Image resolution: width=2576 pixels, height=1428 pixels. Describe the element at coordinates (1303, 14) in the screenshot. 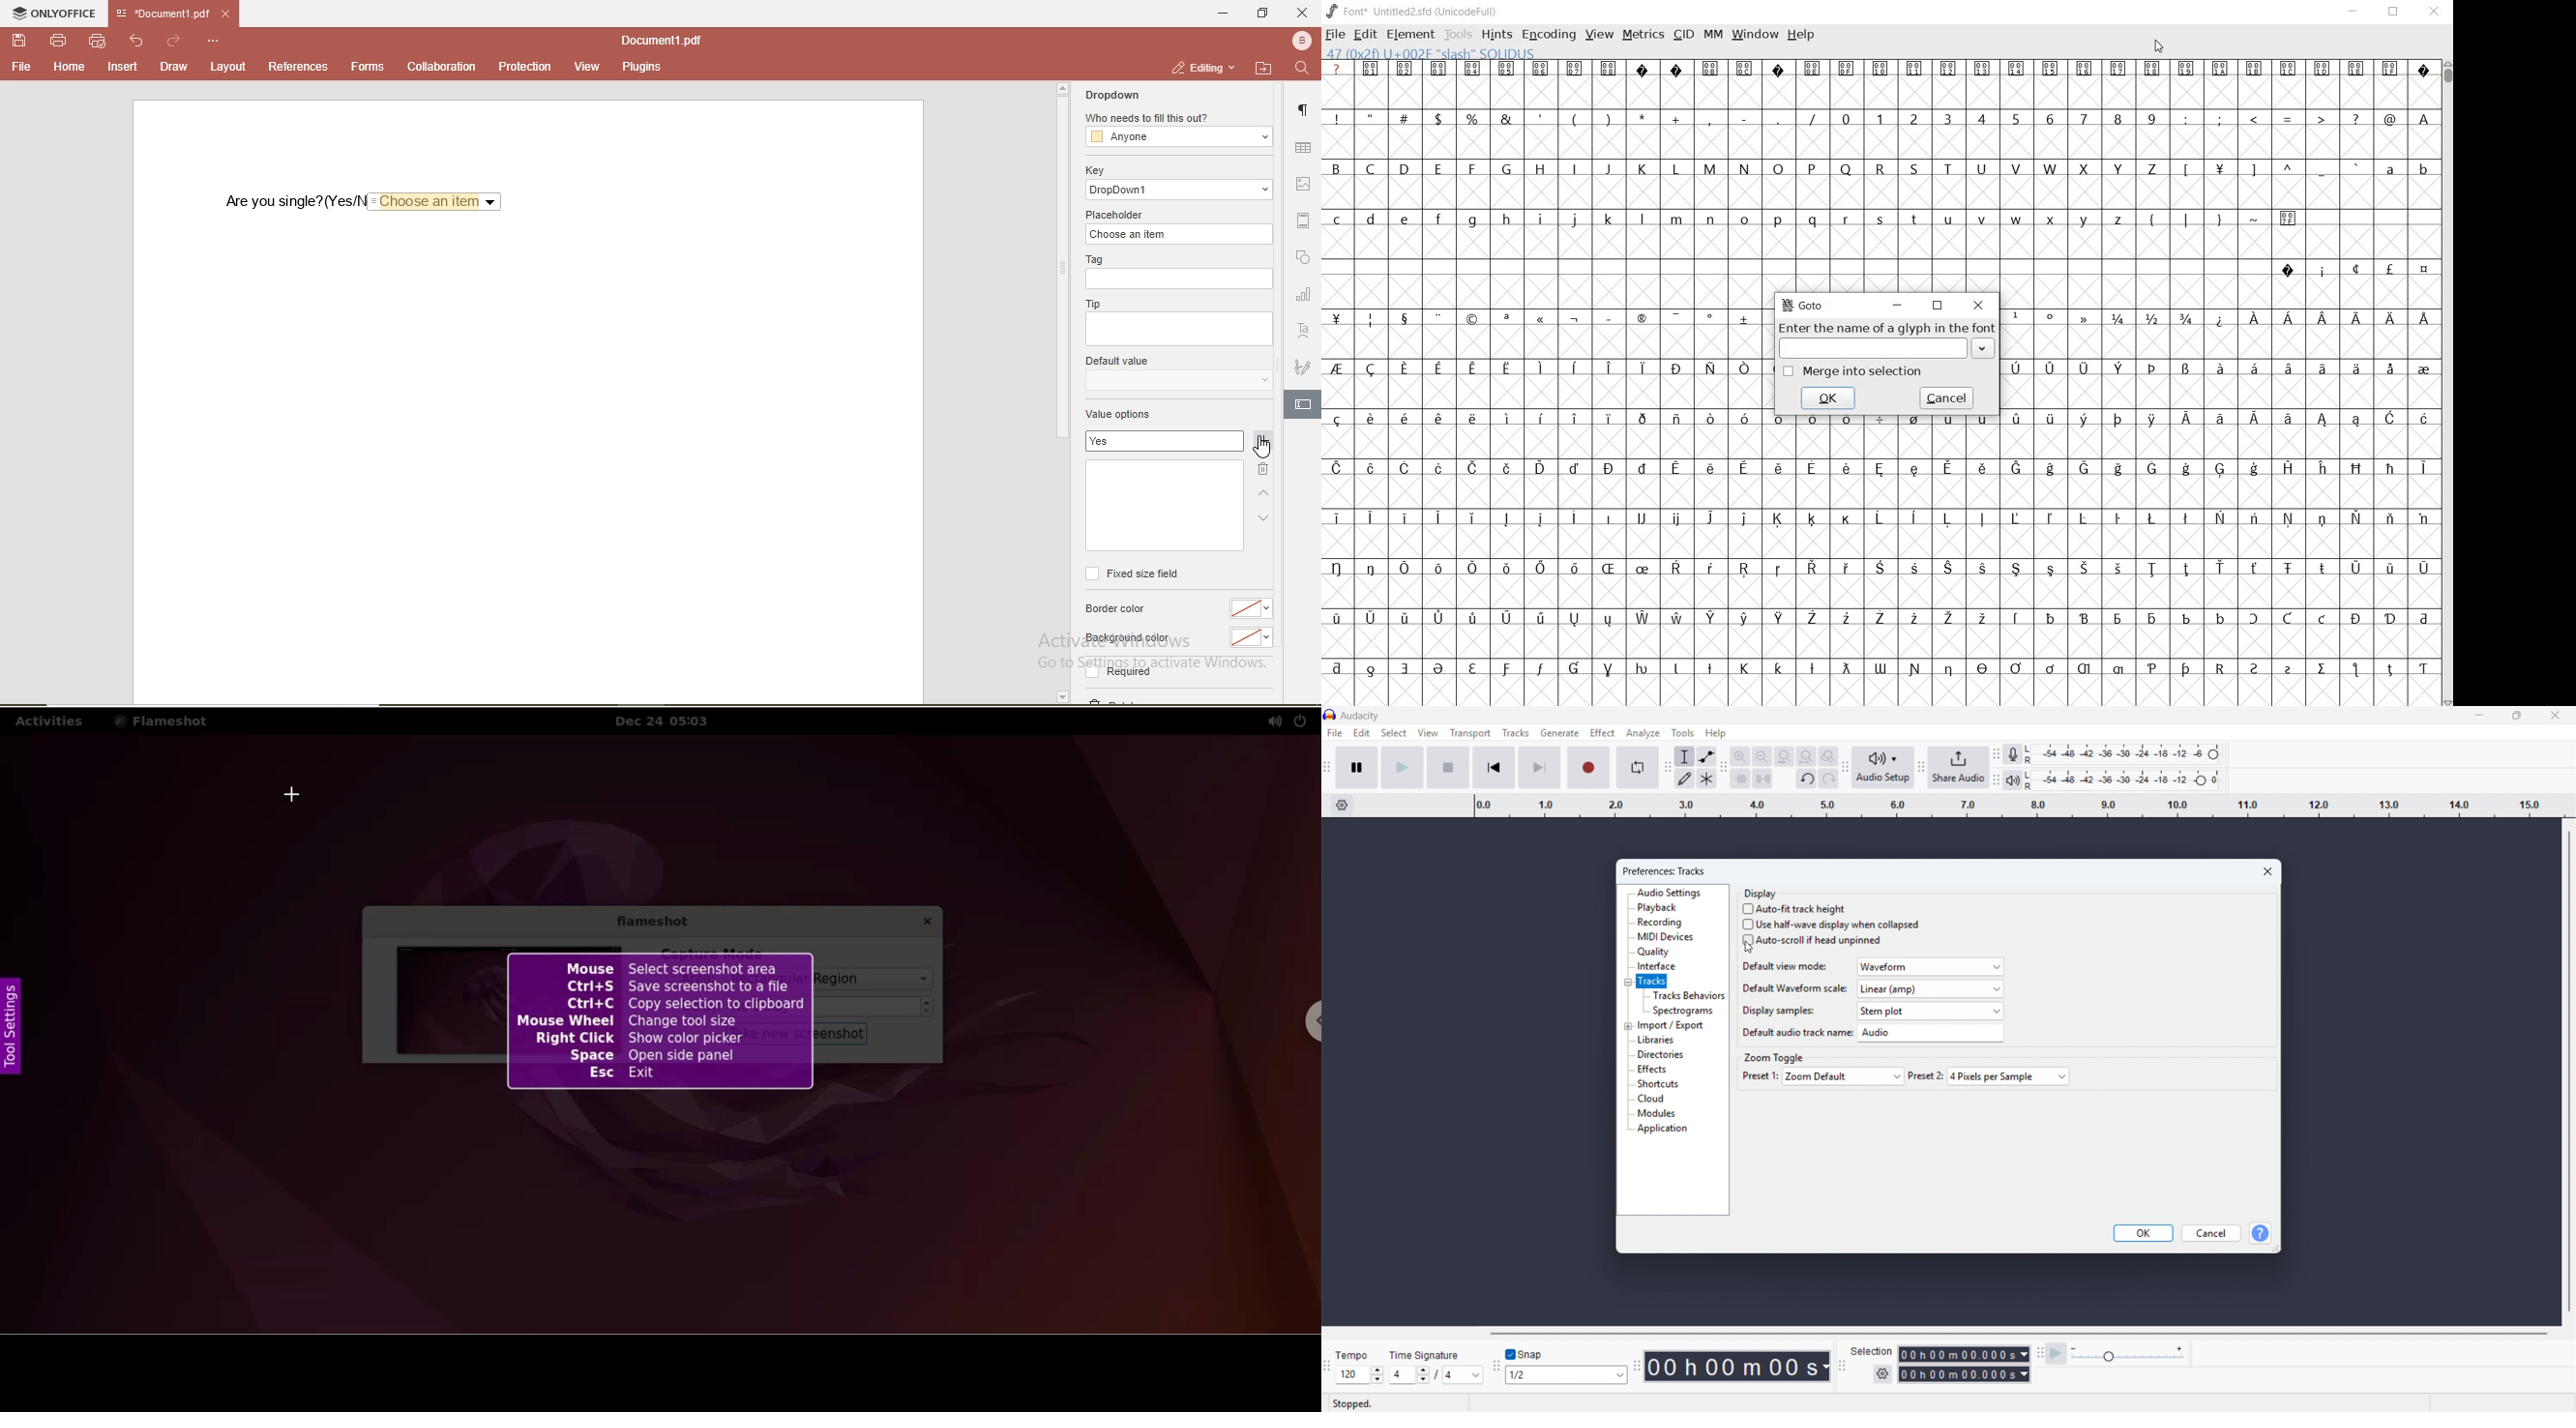

I see `close` at that location.